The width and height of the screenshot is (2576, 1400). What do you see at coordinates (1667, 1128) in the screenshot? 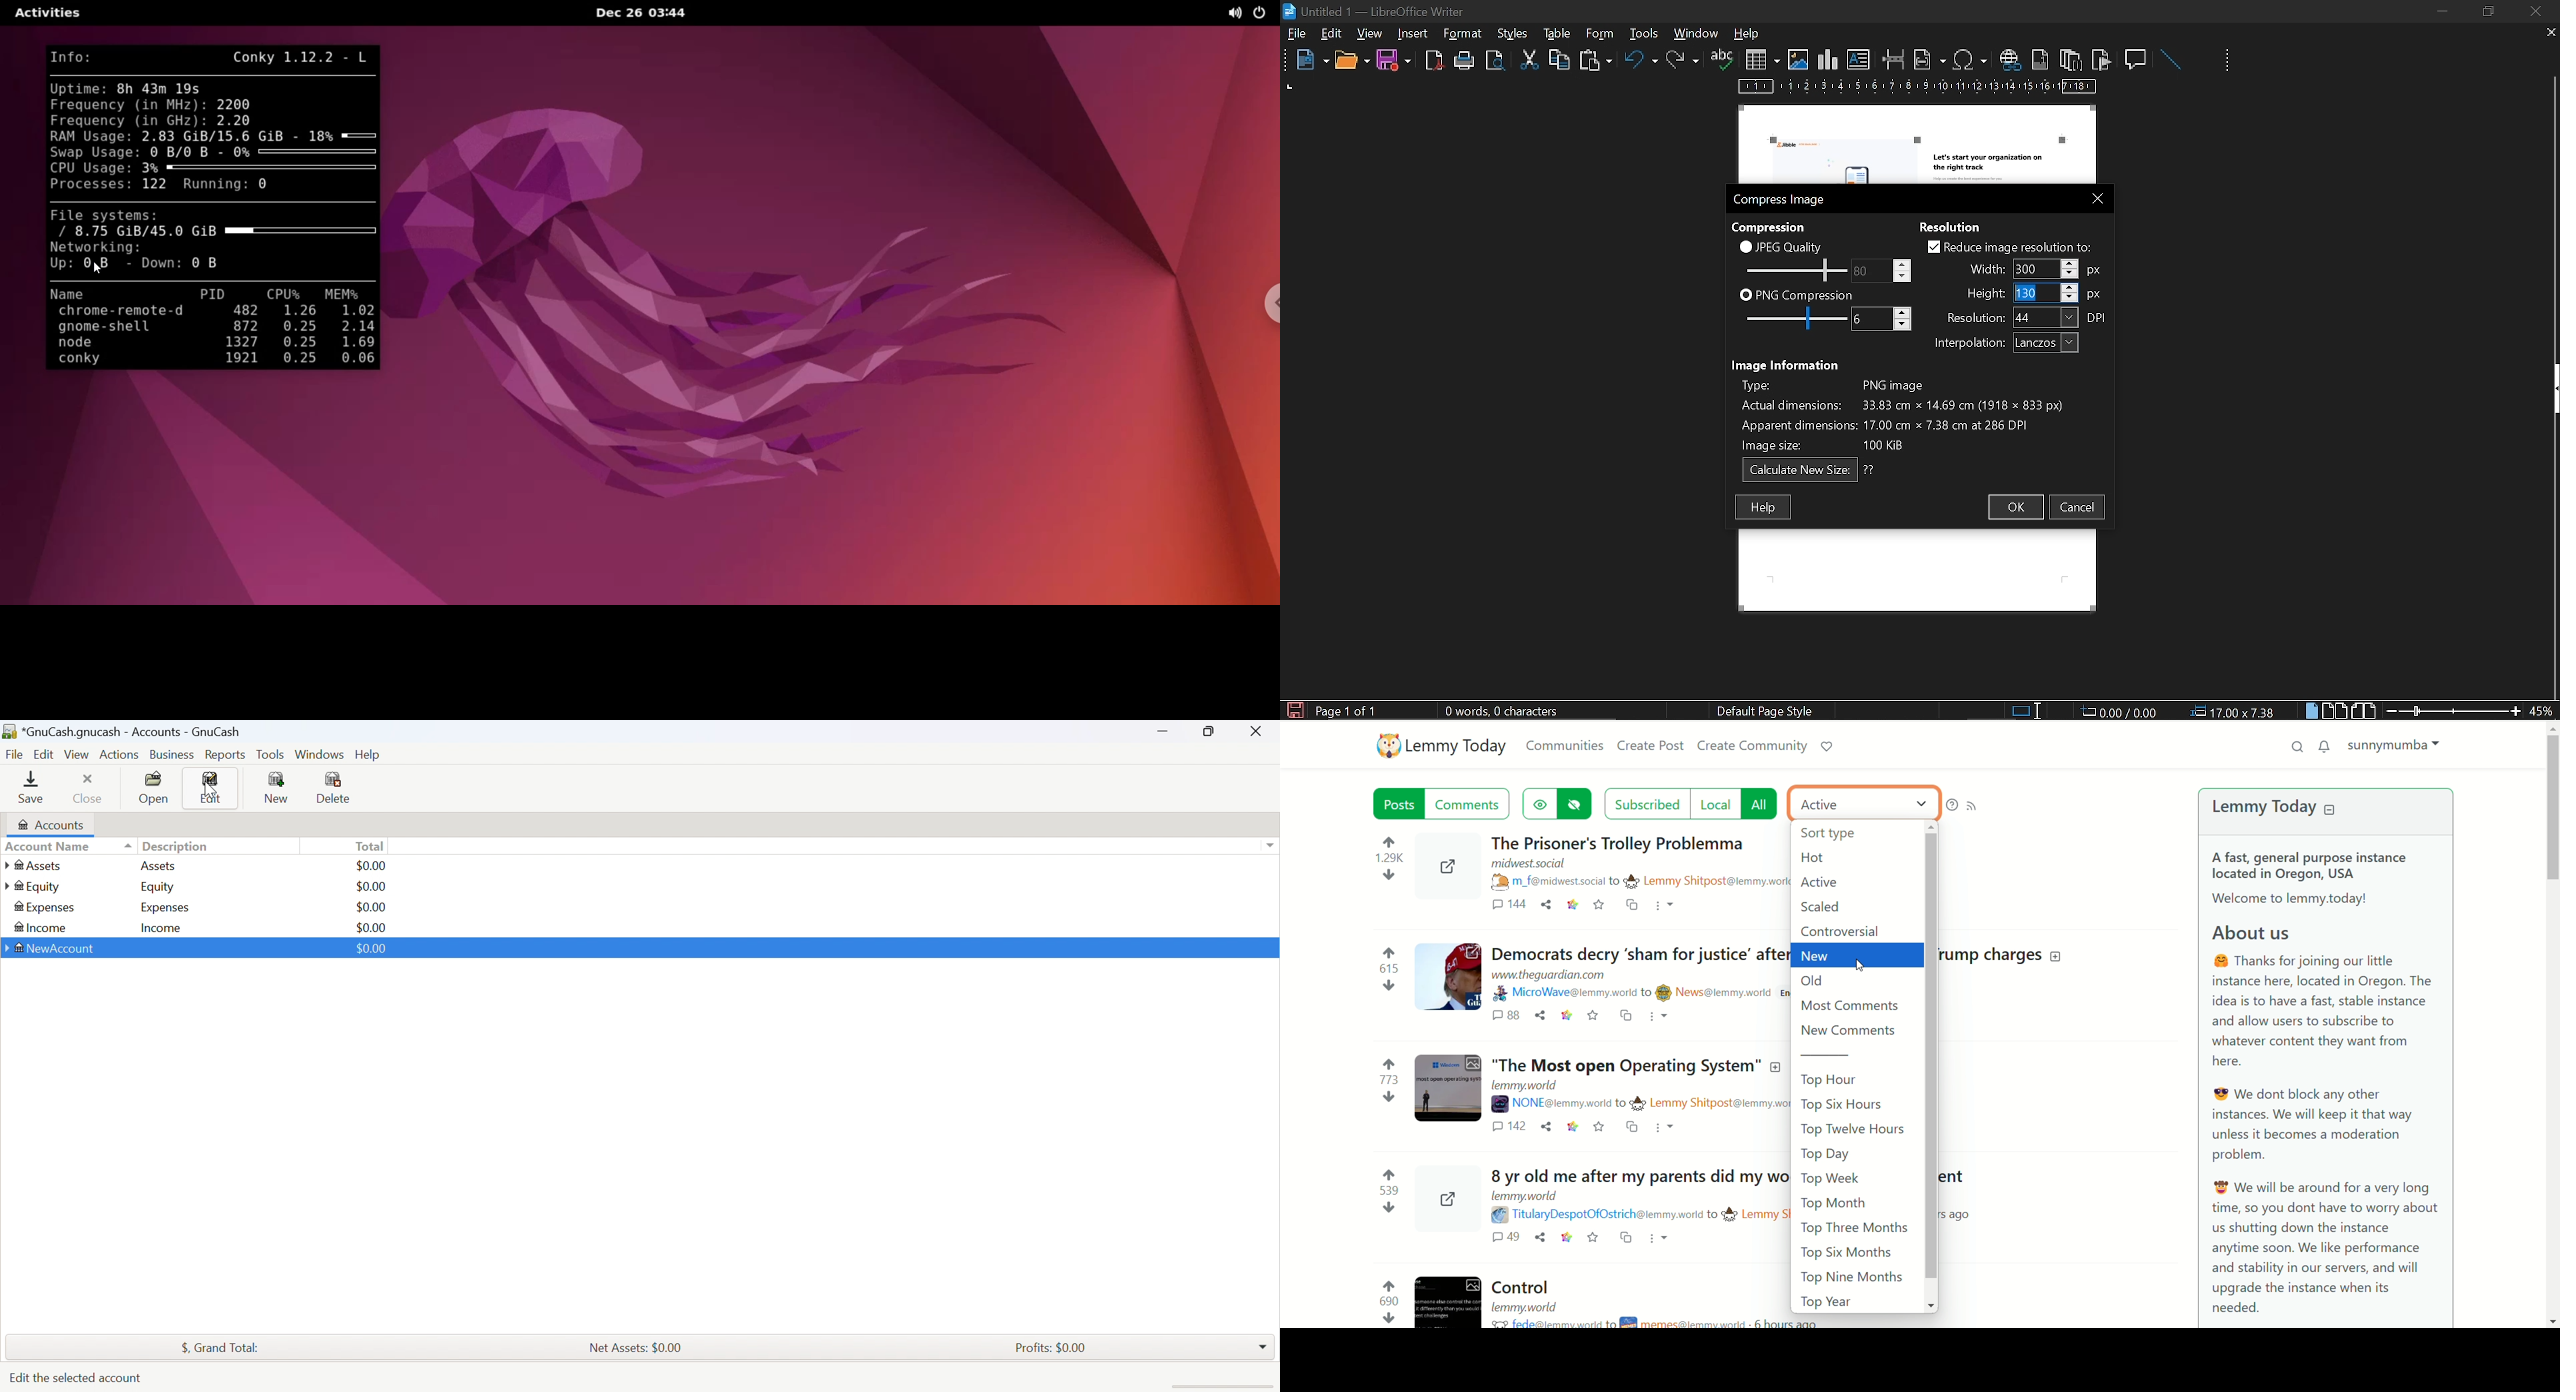
I see `More` at bounding box center [1667, 1128].